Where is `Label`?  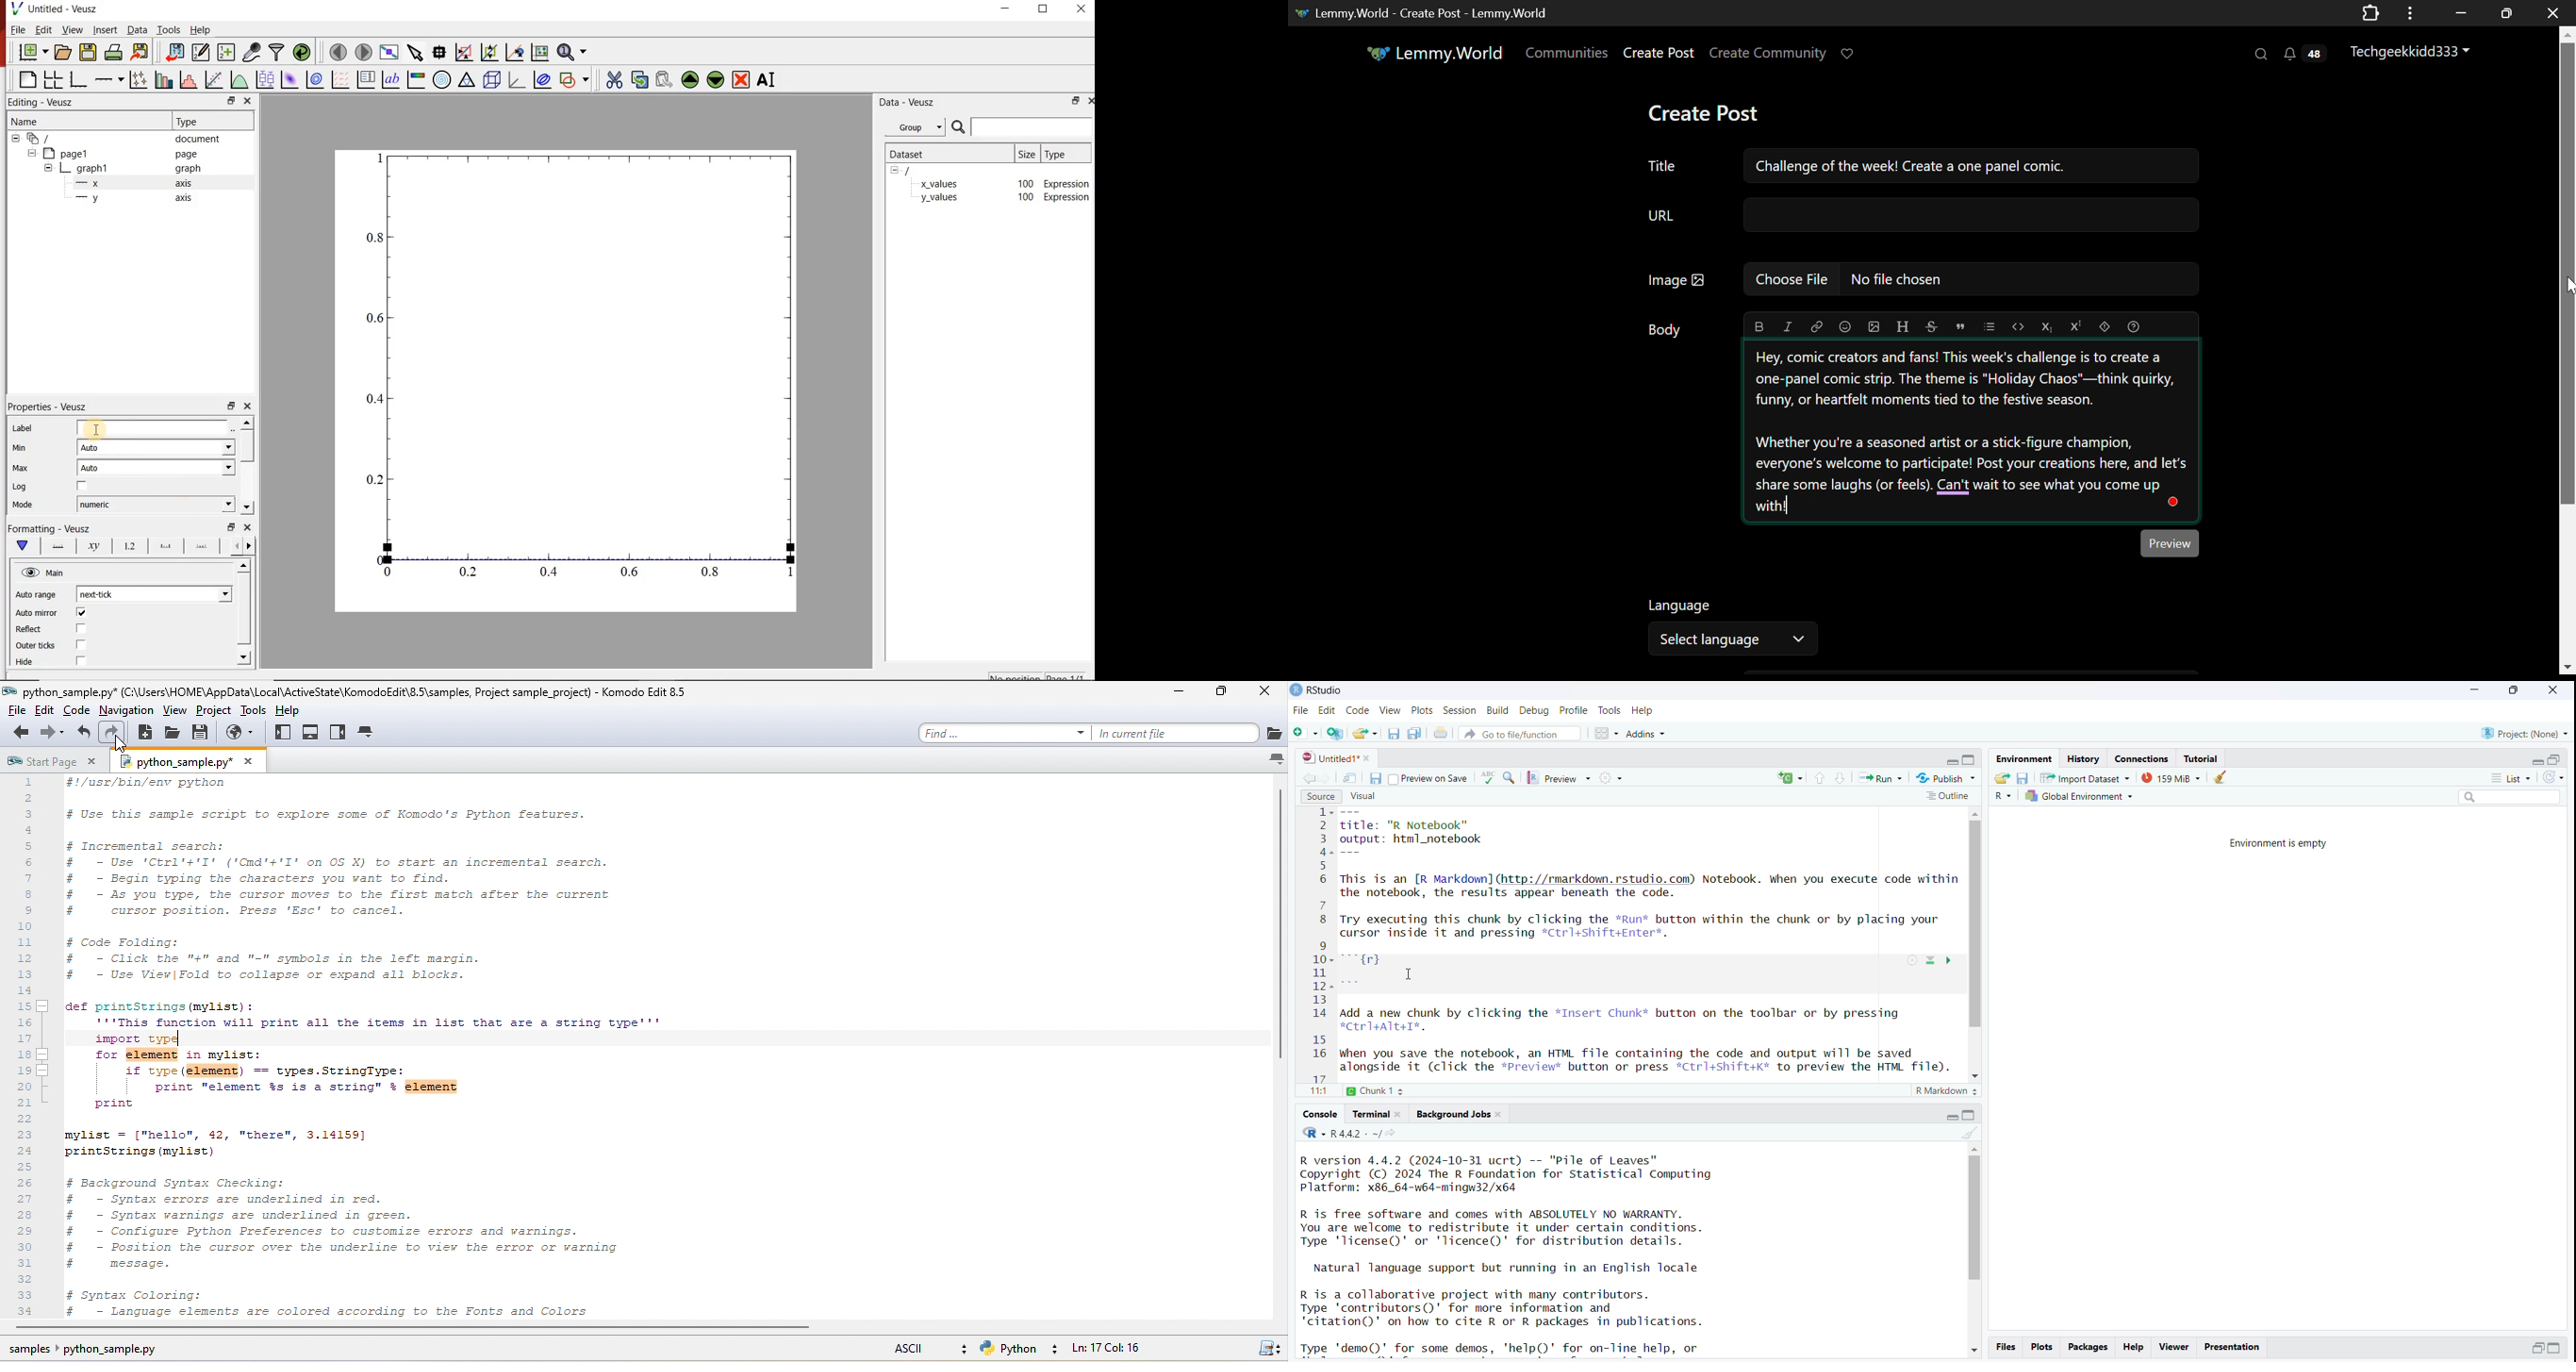
Label is located at coordinates (23, 429).